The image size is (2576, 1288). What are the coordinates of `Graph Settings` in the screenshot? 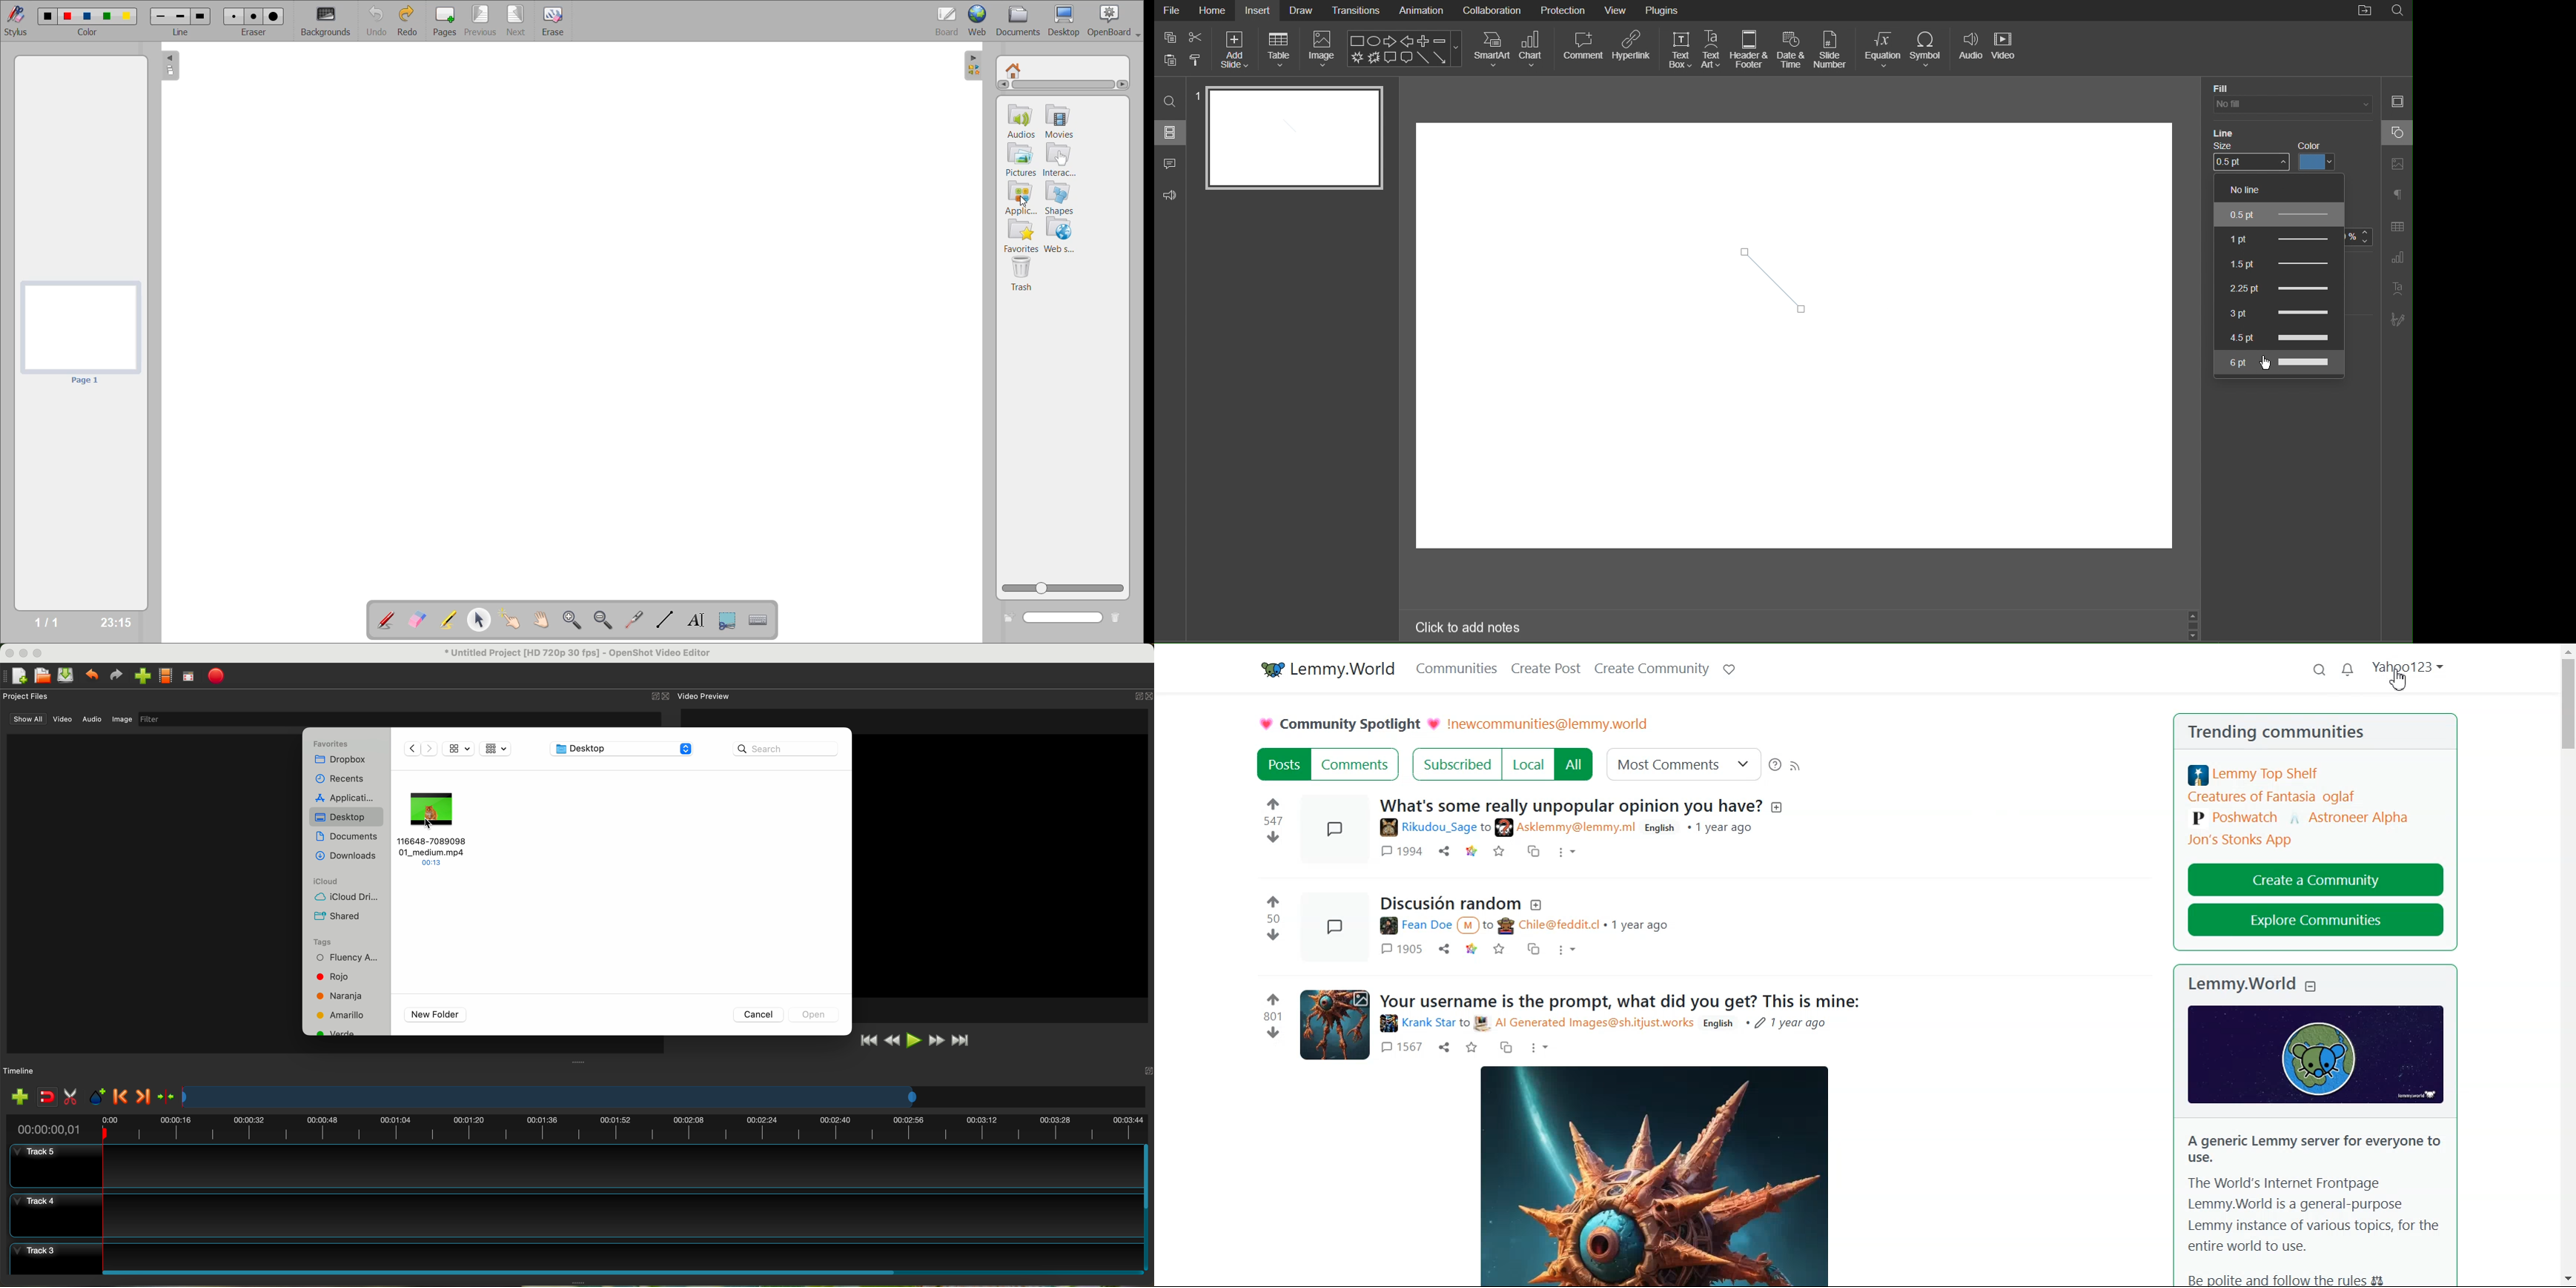 It's located at (2397, 258).